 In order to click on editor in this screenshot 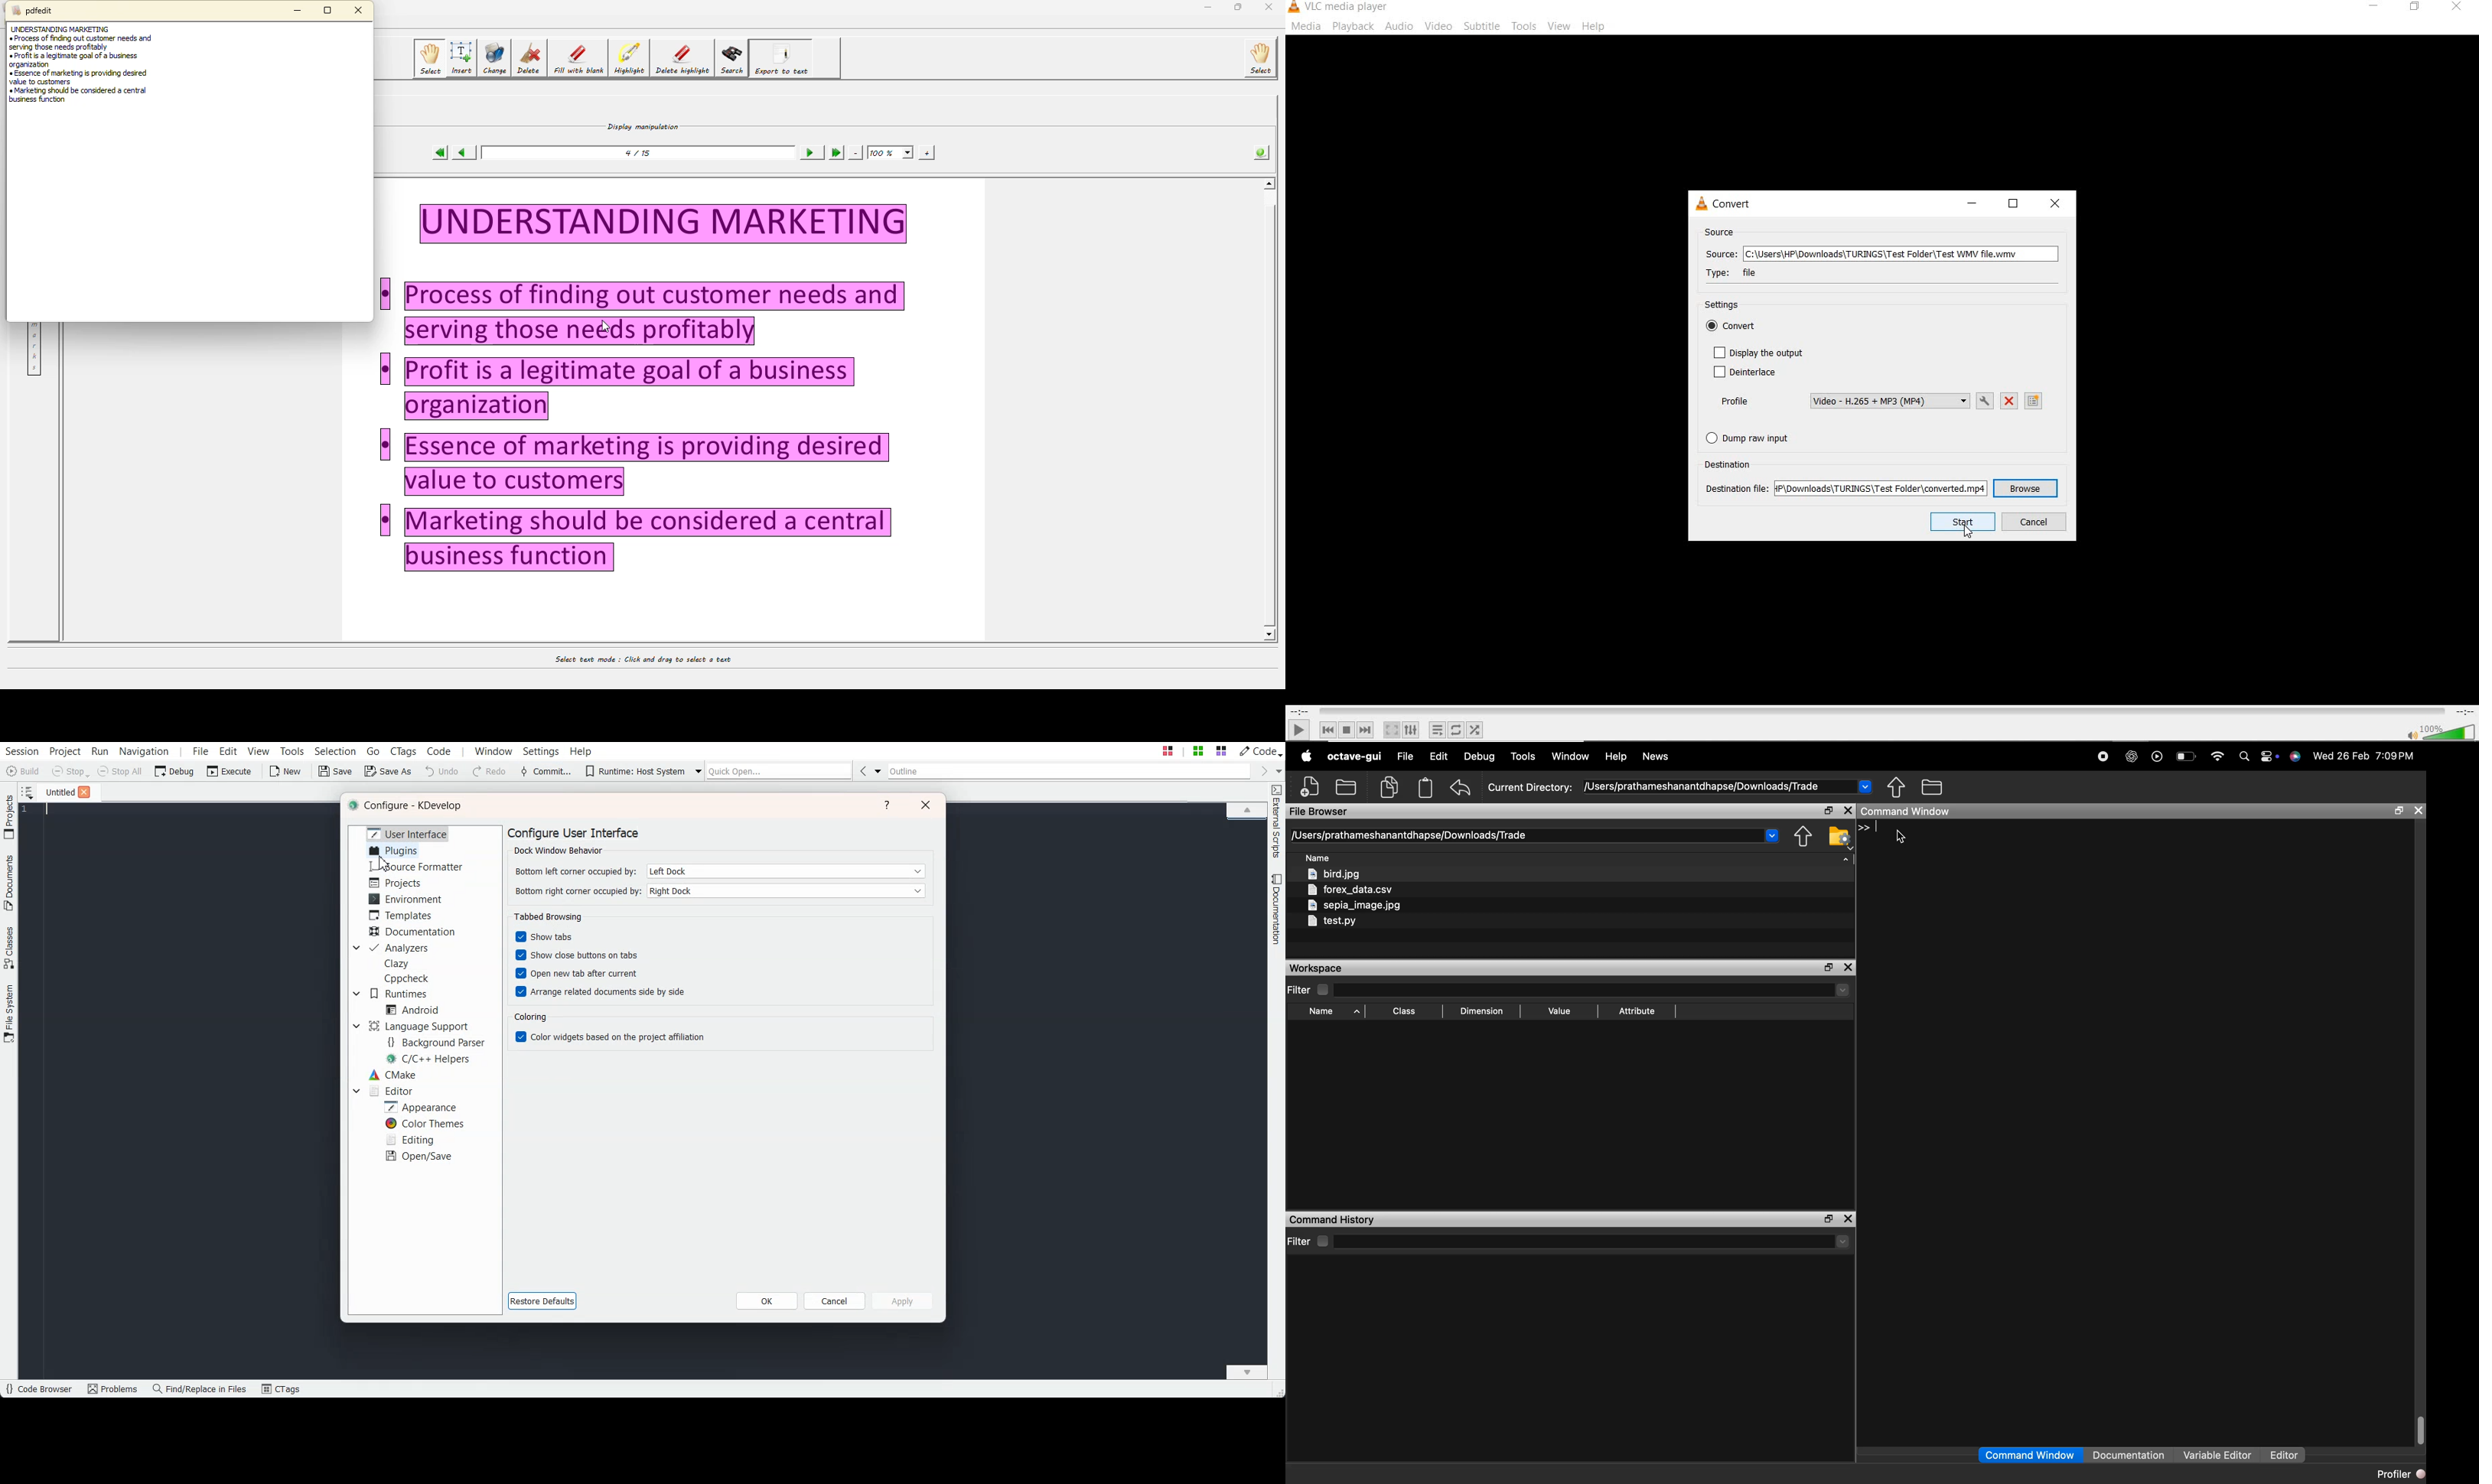, I will do `click(2285, 1456)`.